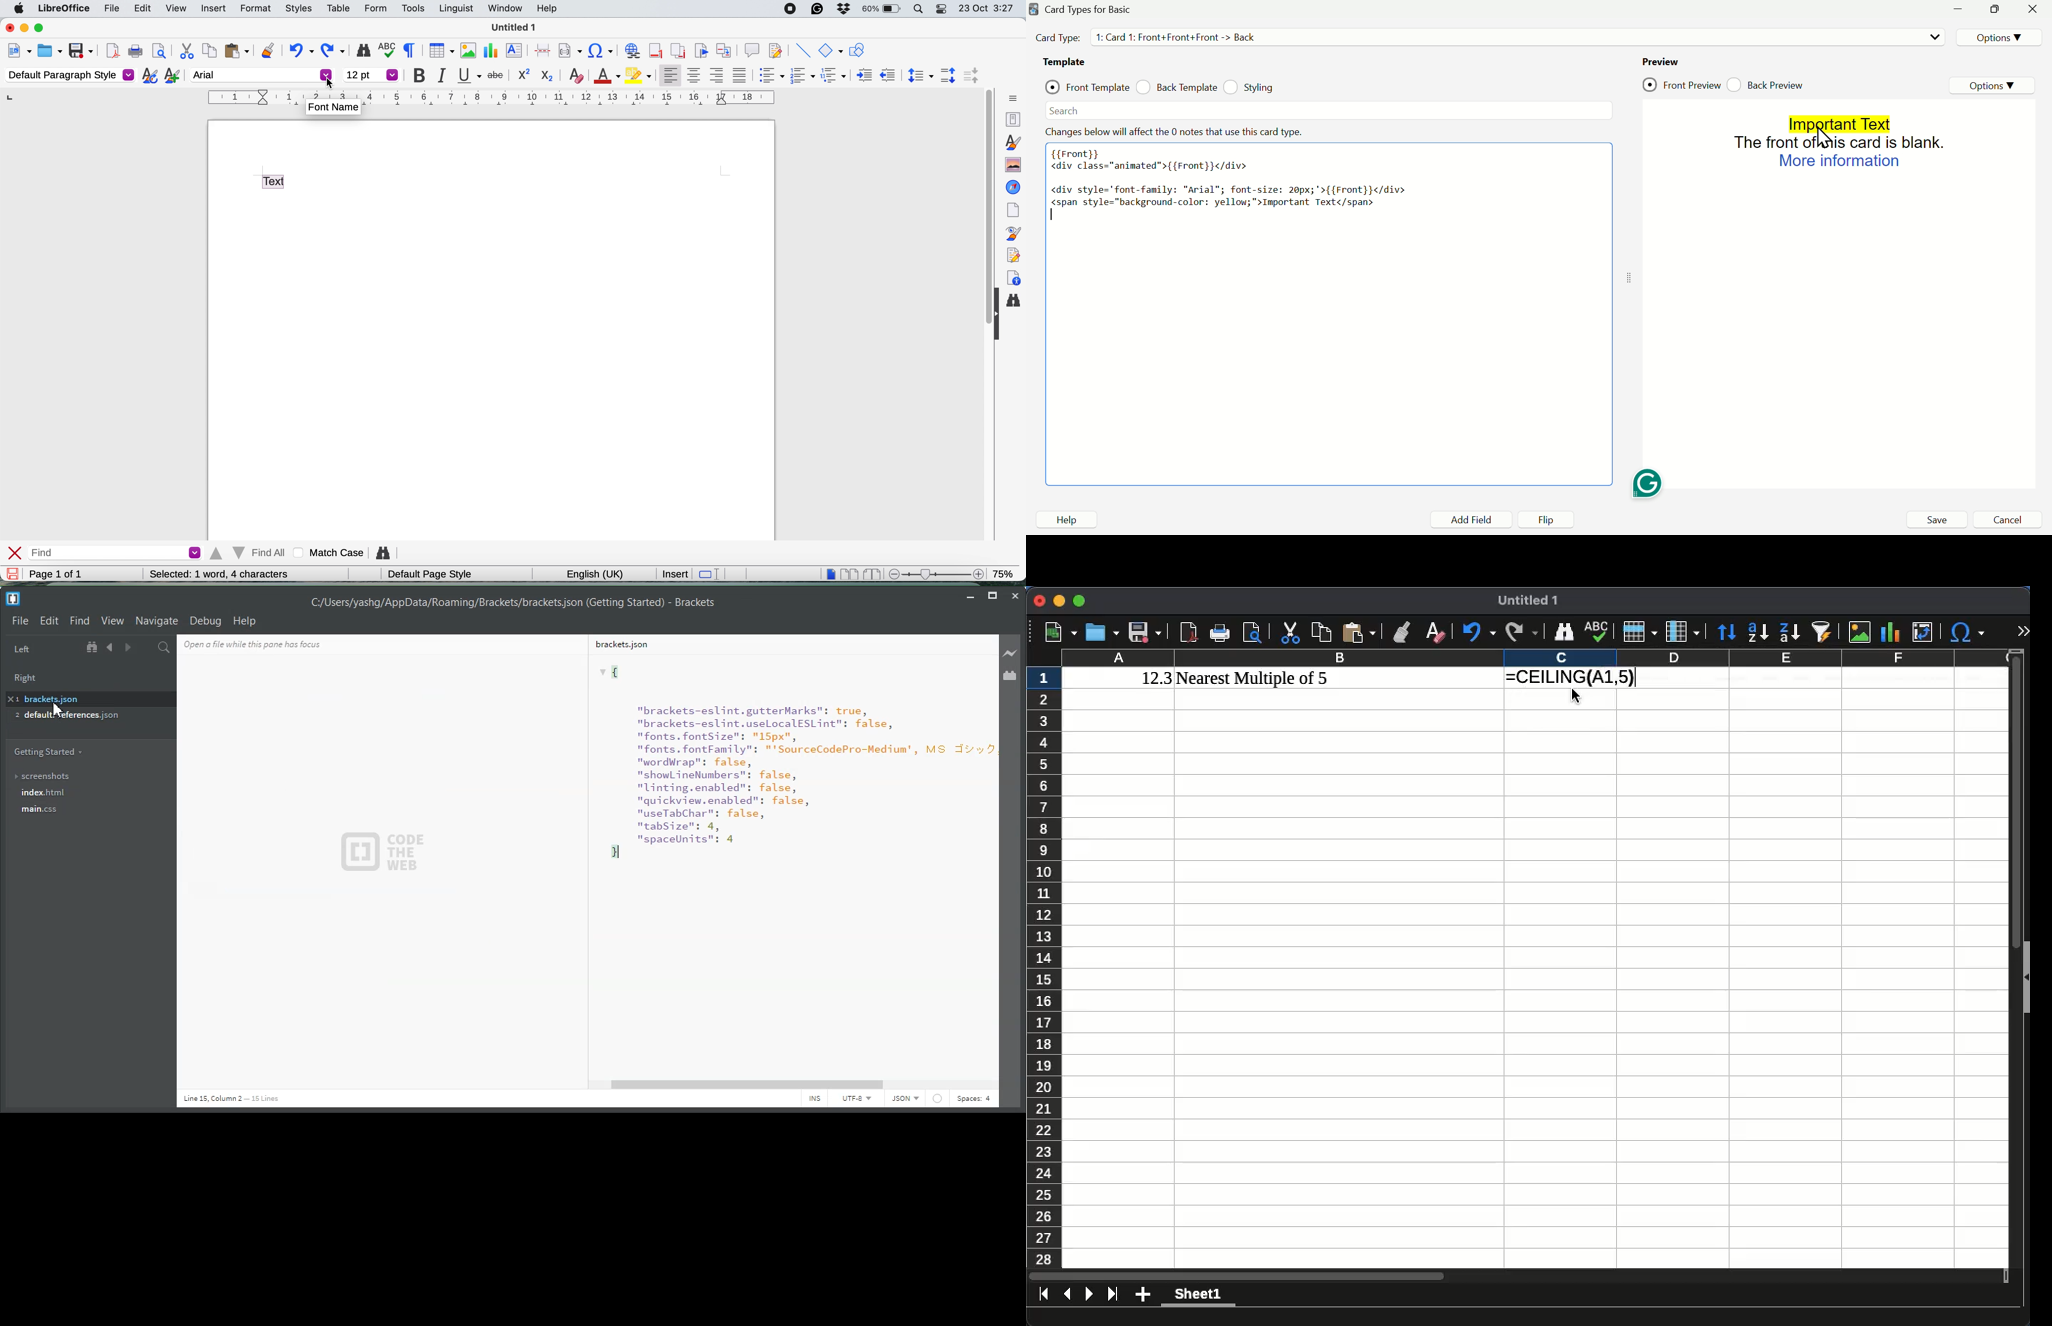 The width and height of the screenshot is (2072, 1344). What do you see at coordinates (30, 676) in the screenshot?
I see `Right Panel` at bounding box center [30, 676].